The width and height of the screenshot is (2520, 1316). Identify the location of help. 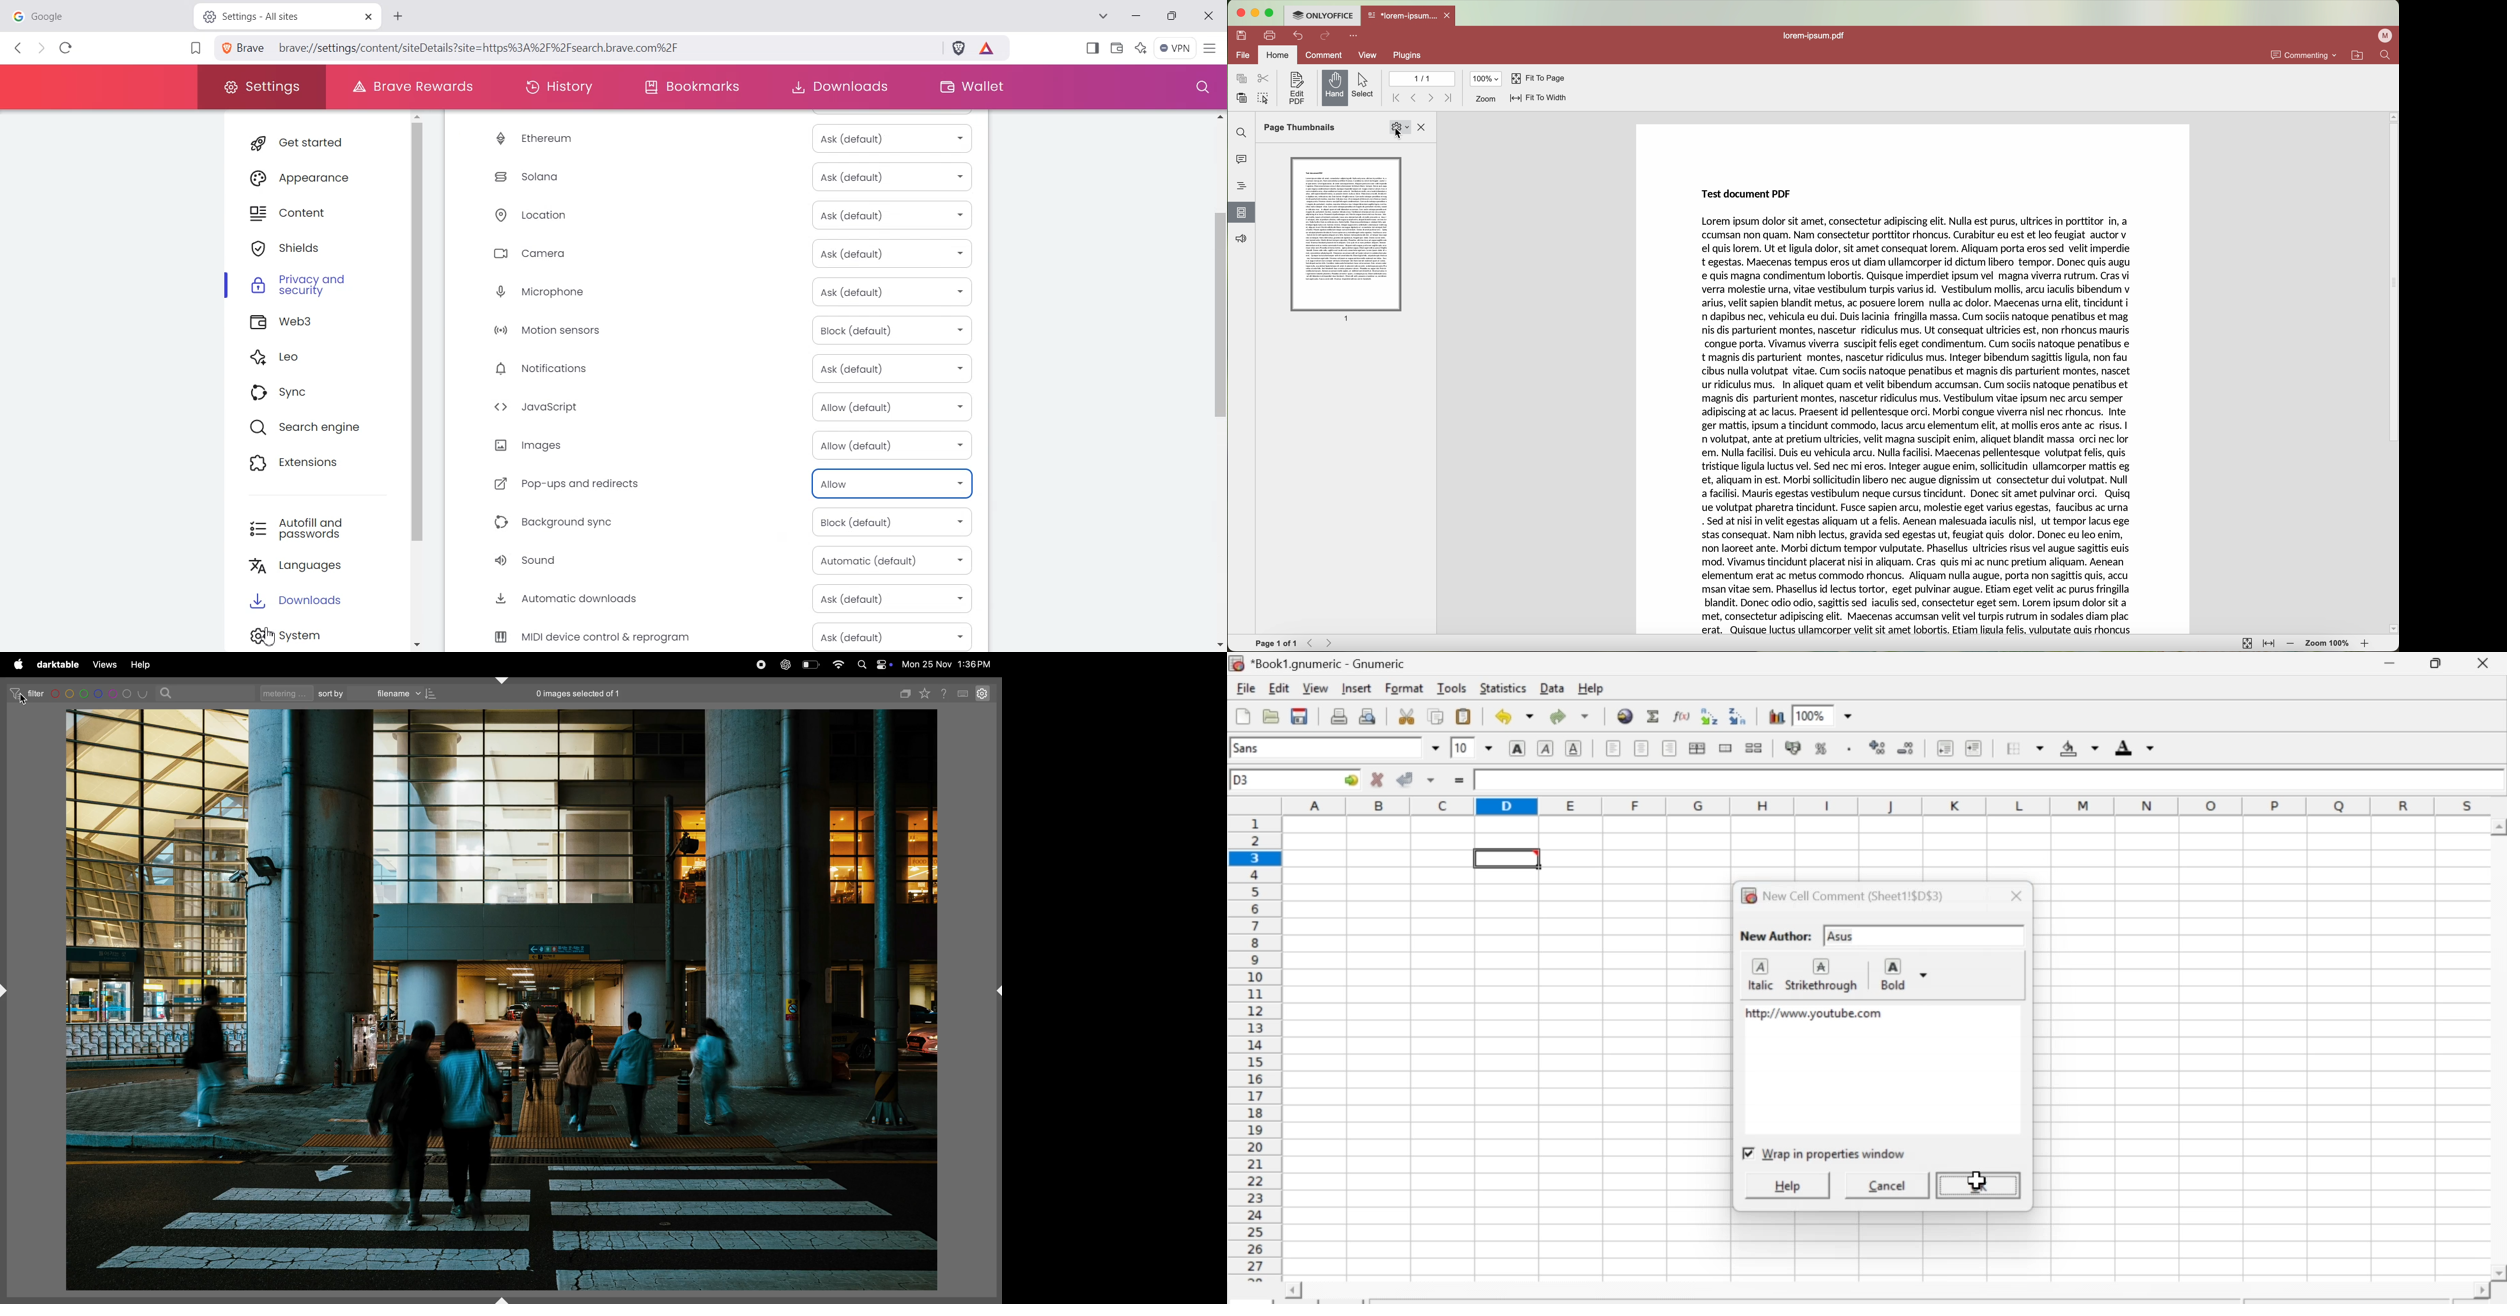
(947, 692).